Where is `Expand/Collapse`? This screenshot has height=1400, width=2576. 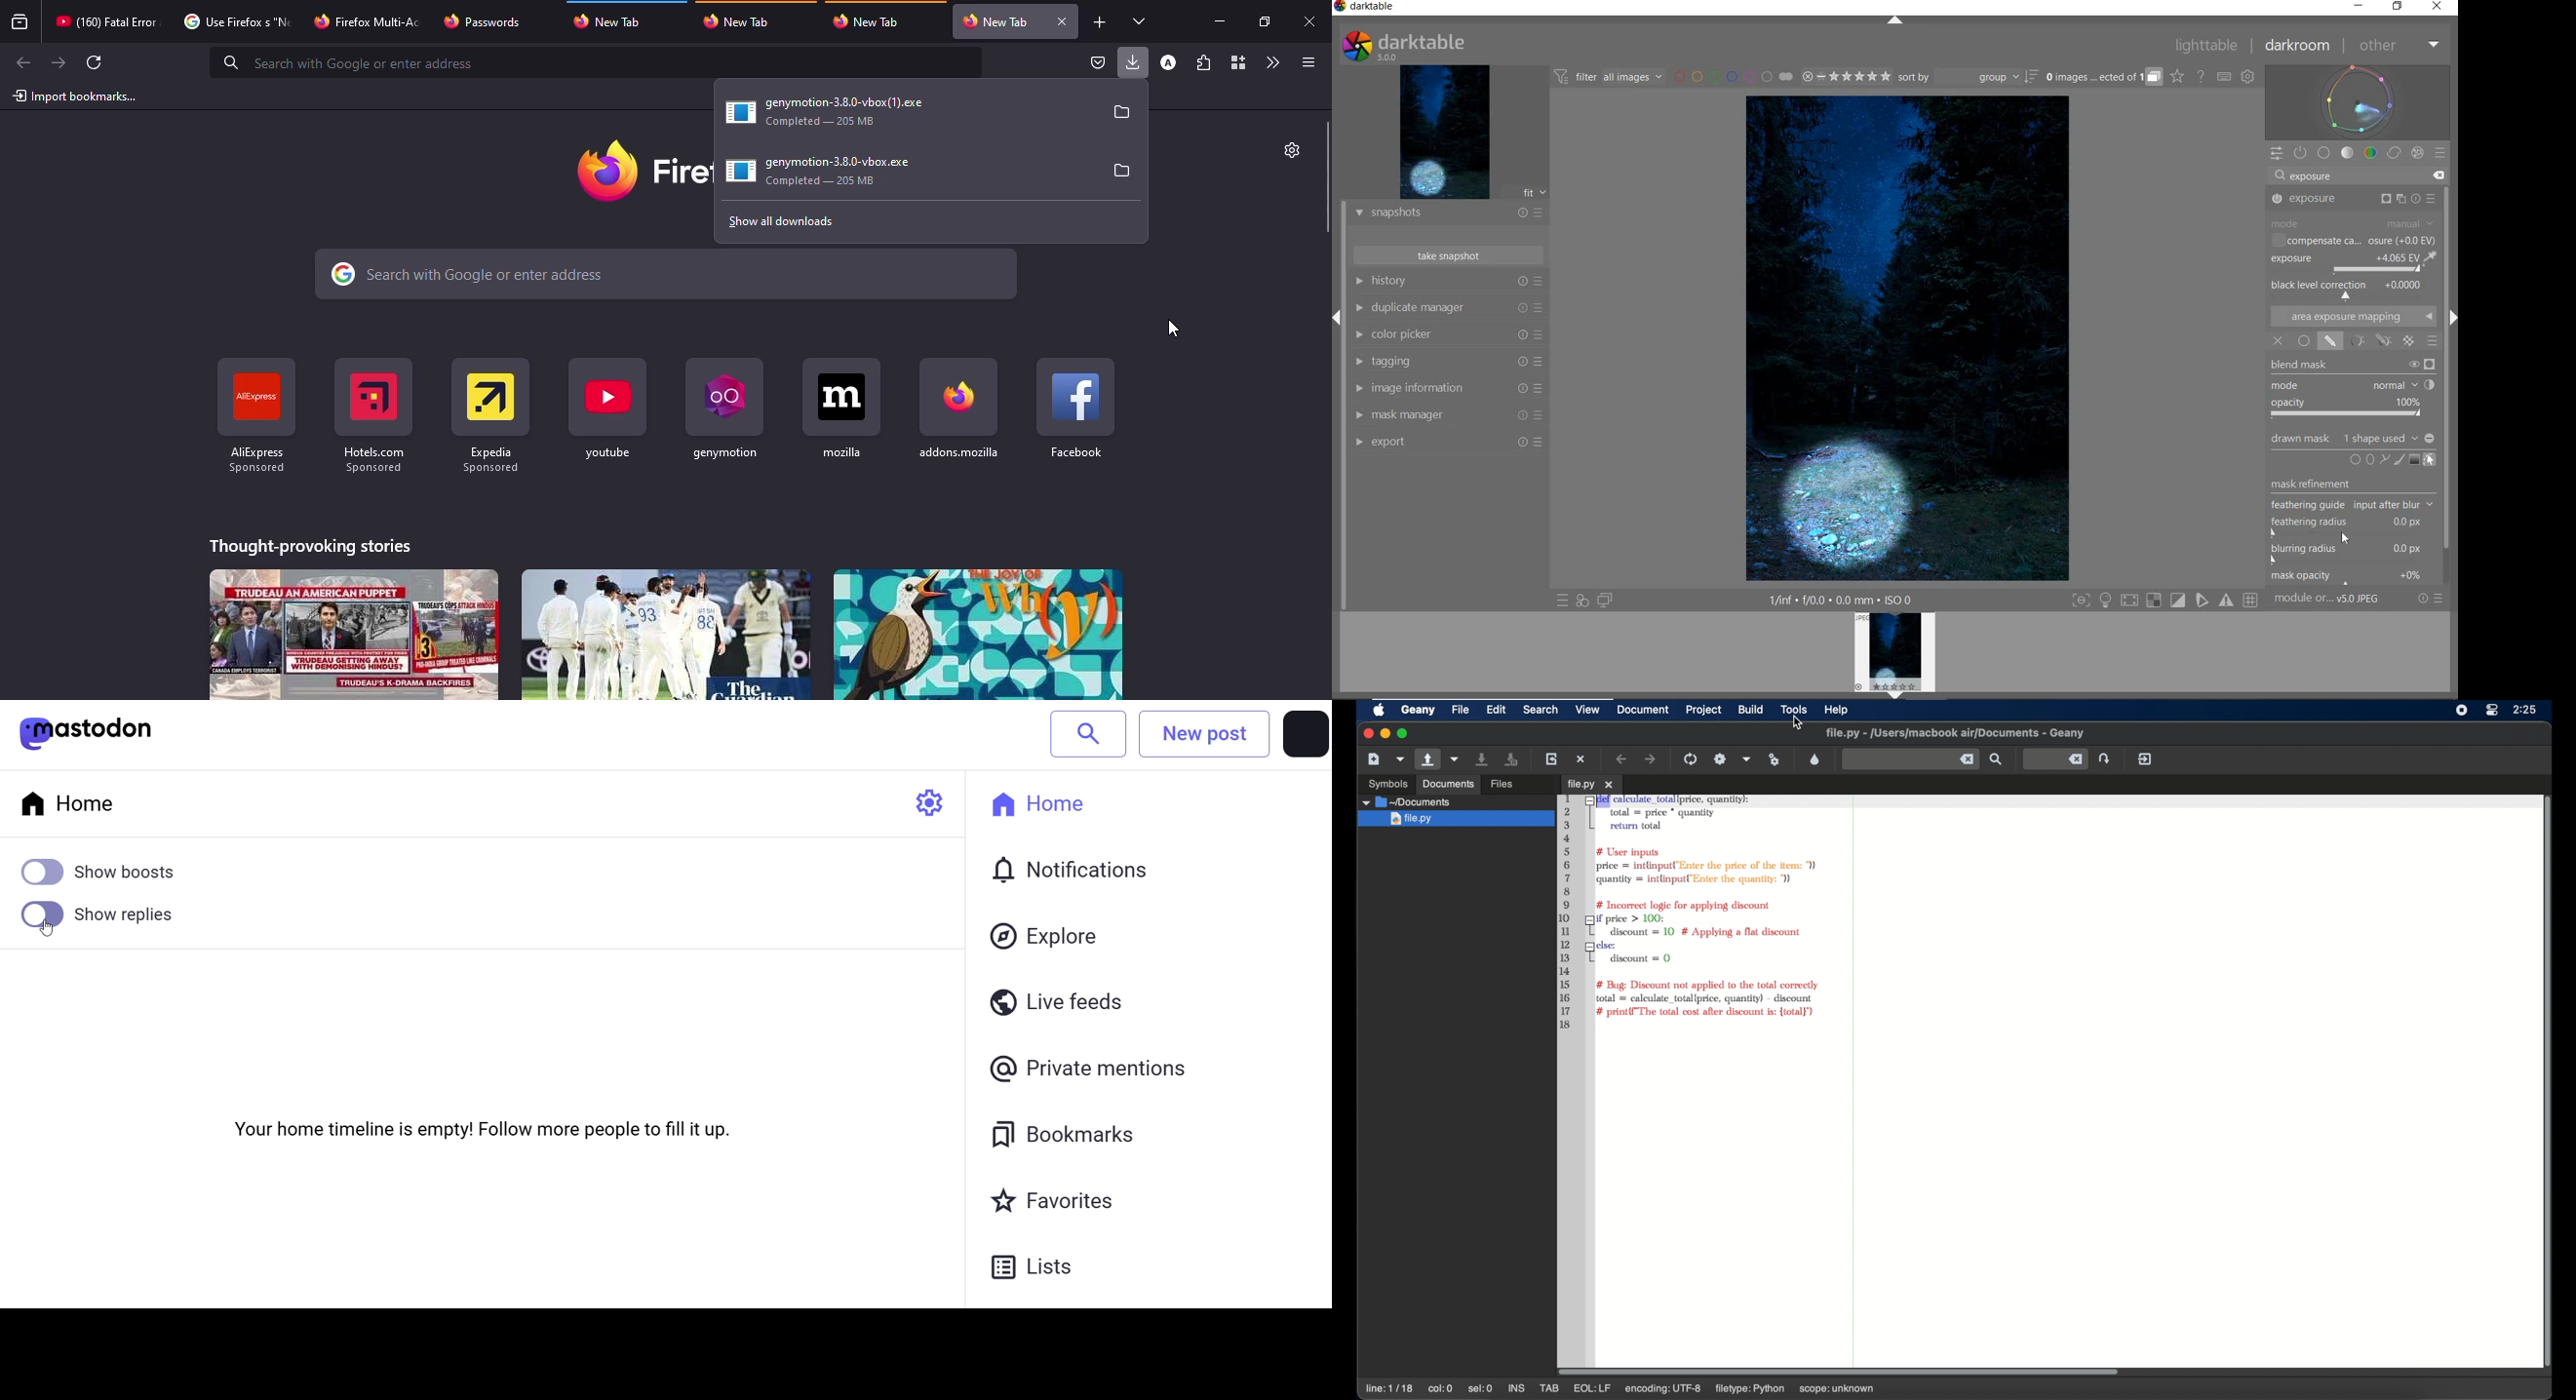 Expand/Collapse is located at coordinates (2451, 315).